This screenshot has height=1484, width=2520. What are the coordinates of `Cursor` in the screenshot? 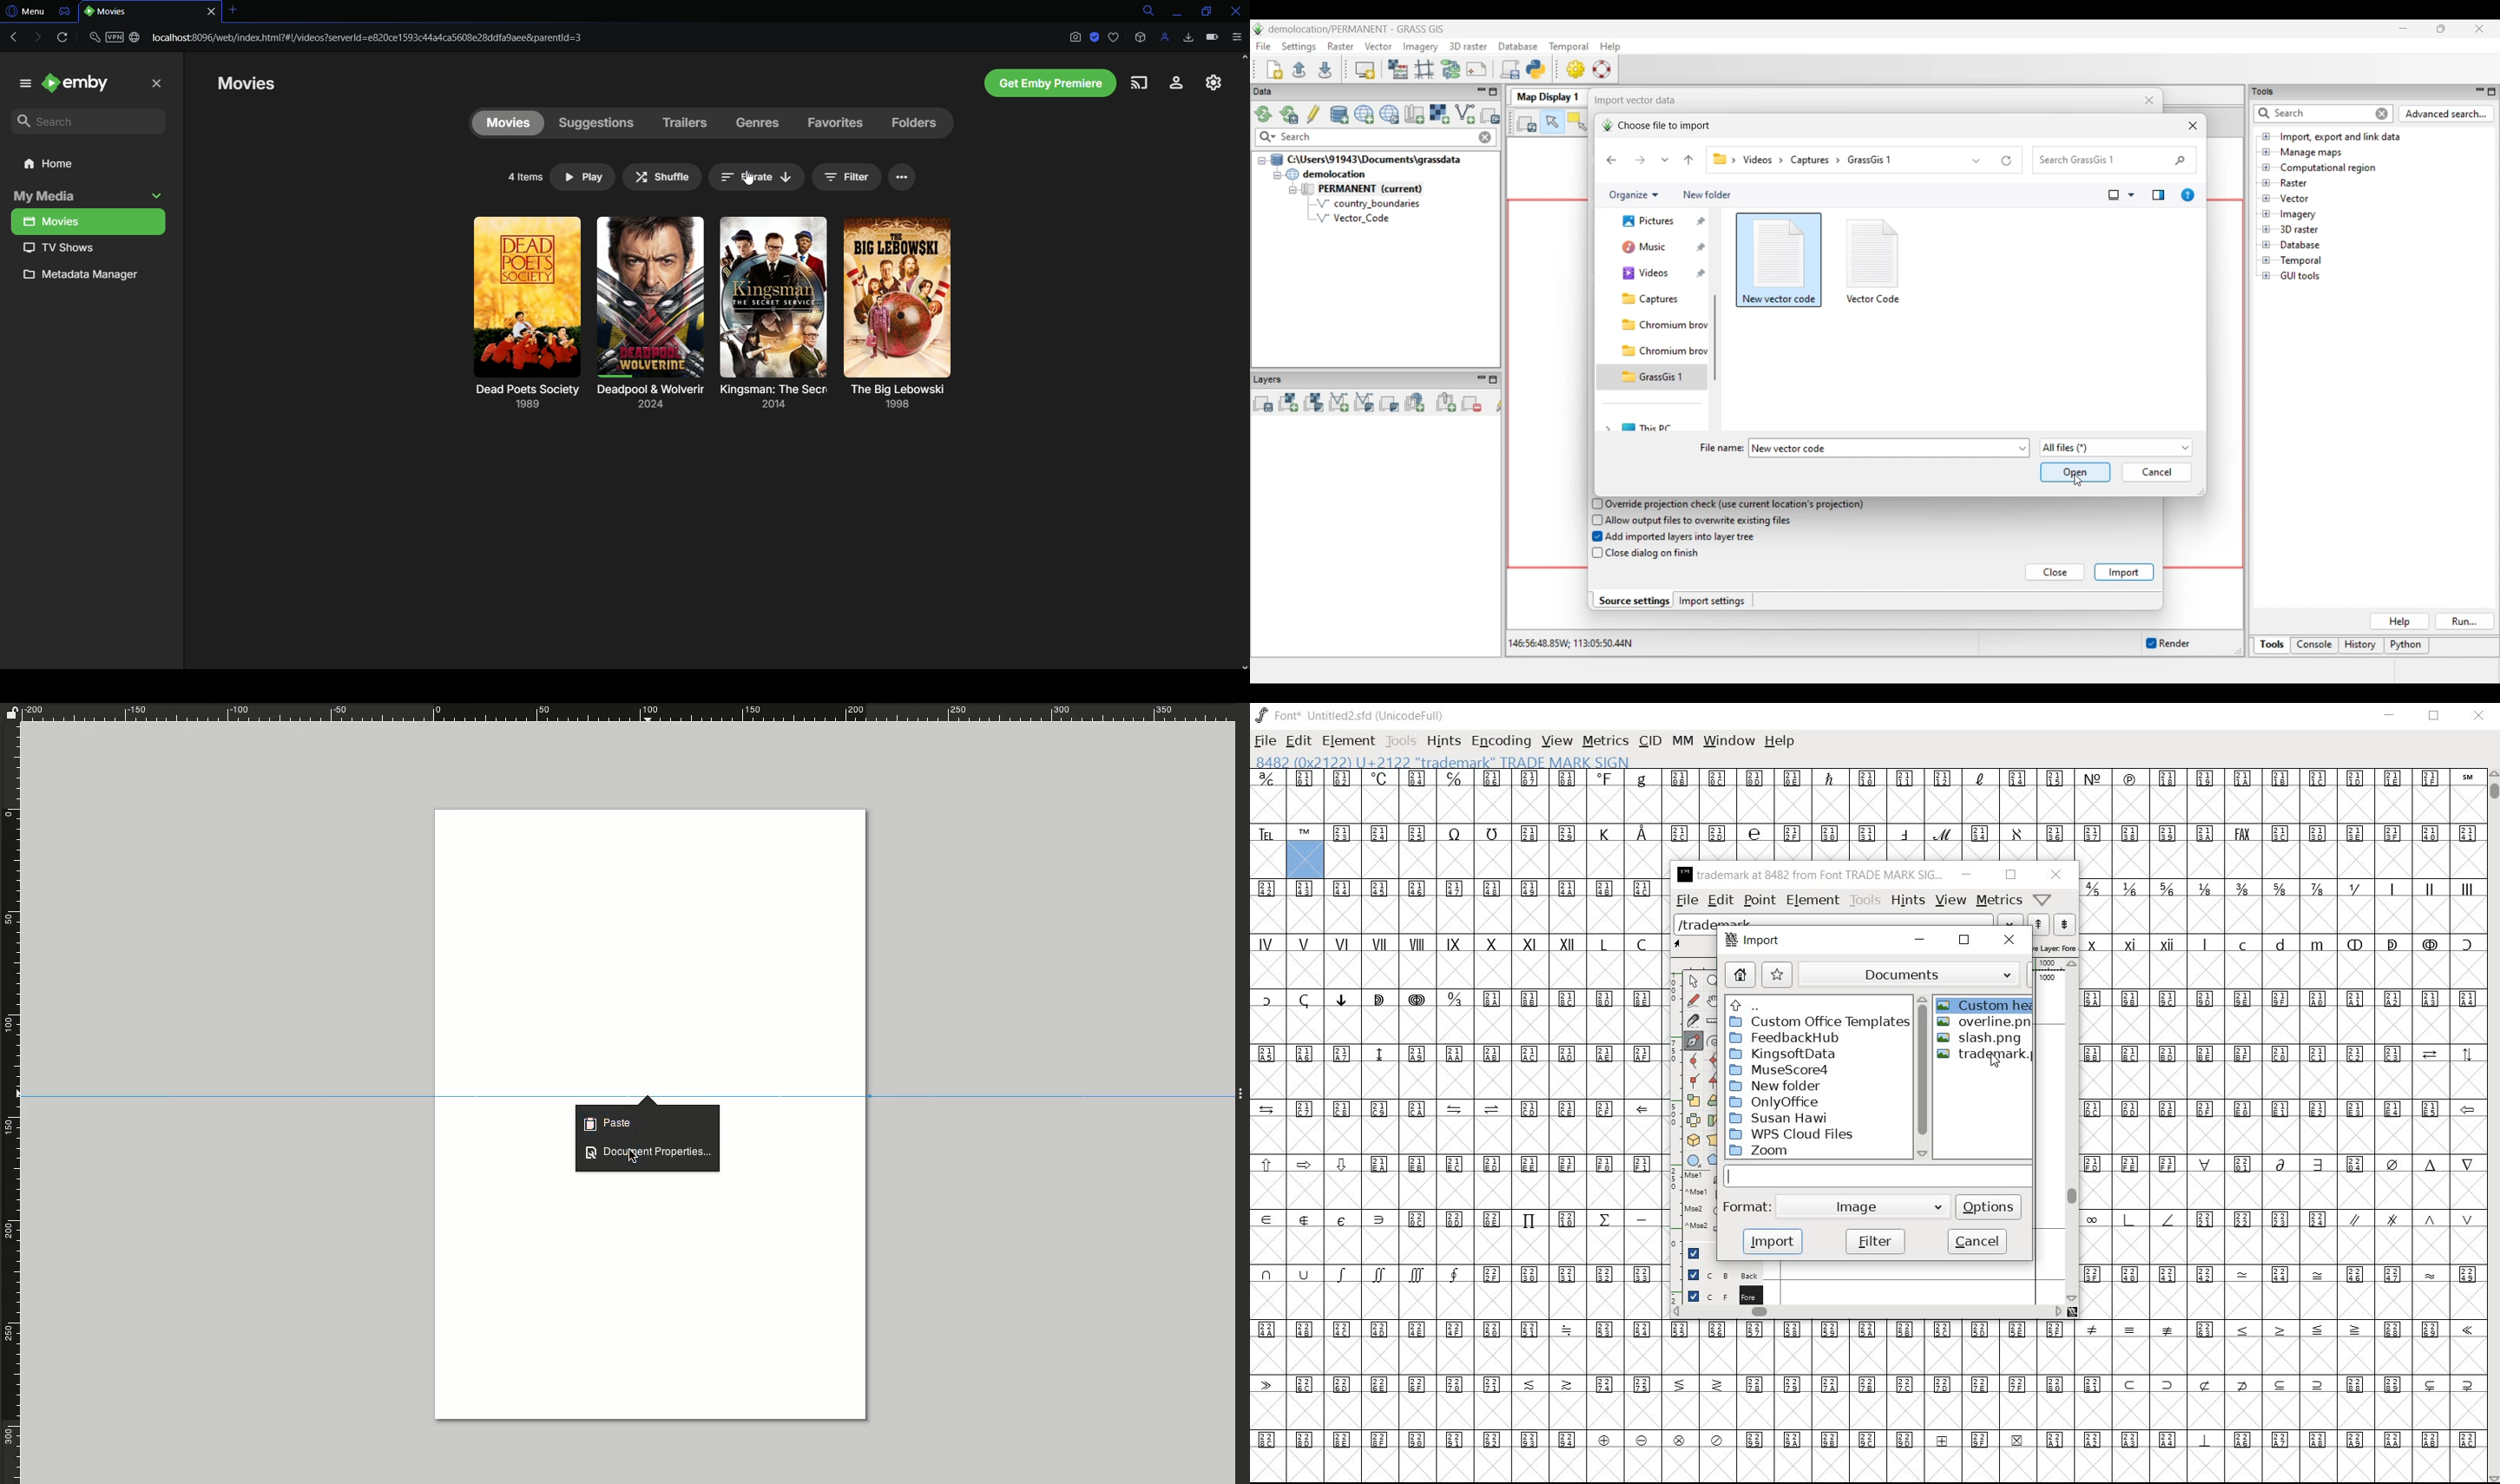 It's located at (633, 1157).